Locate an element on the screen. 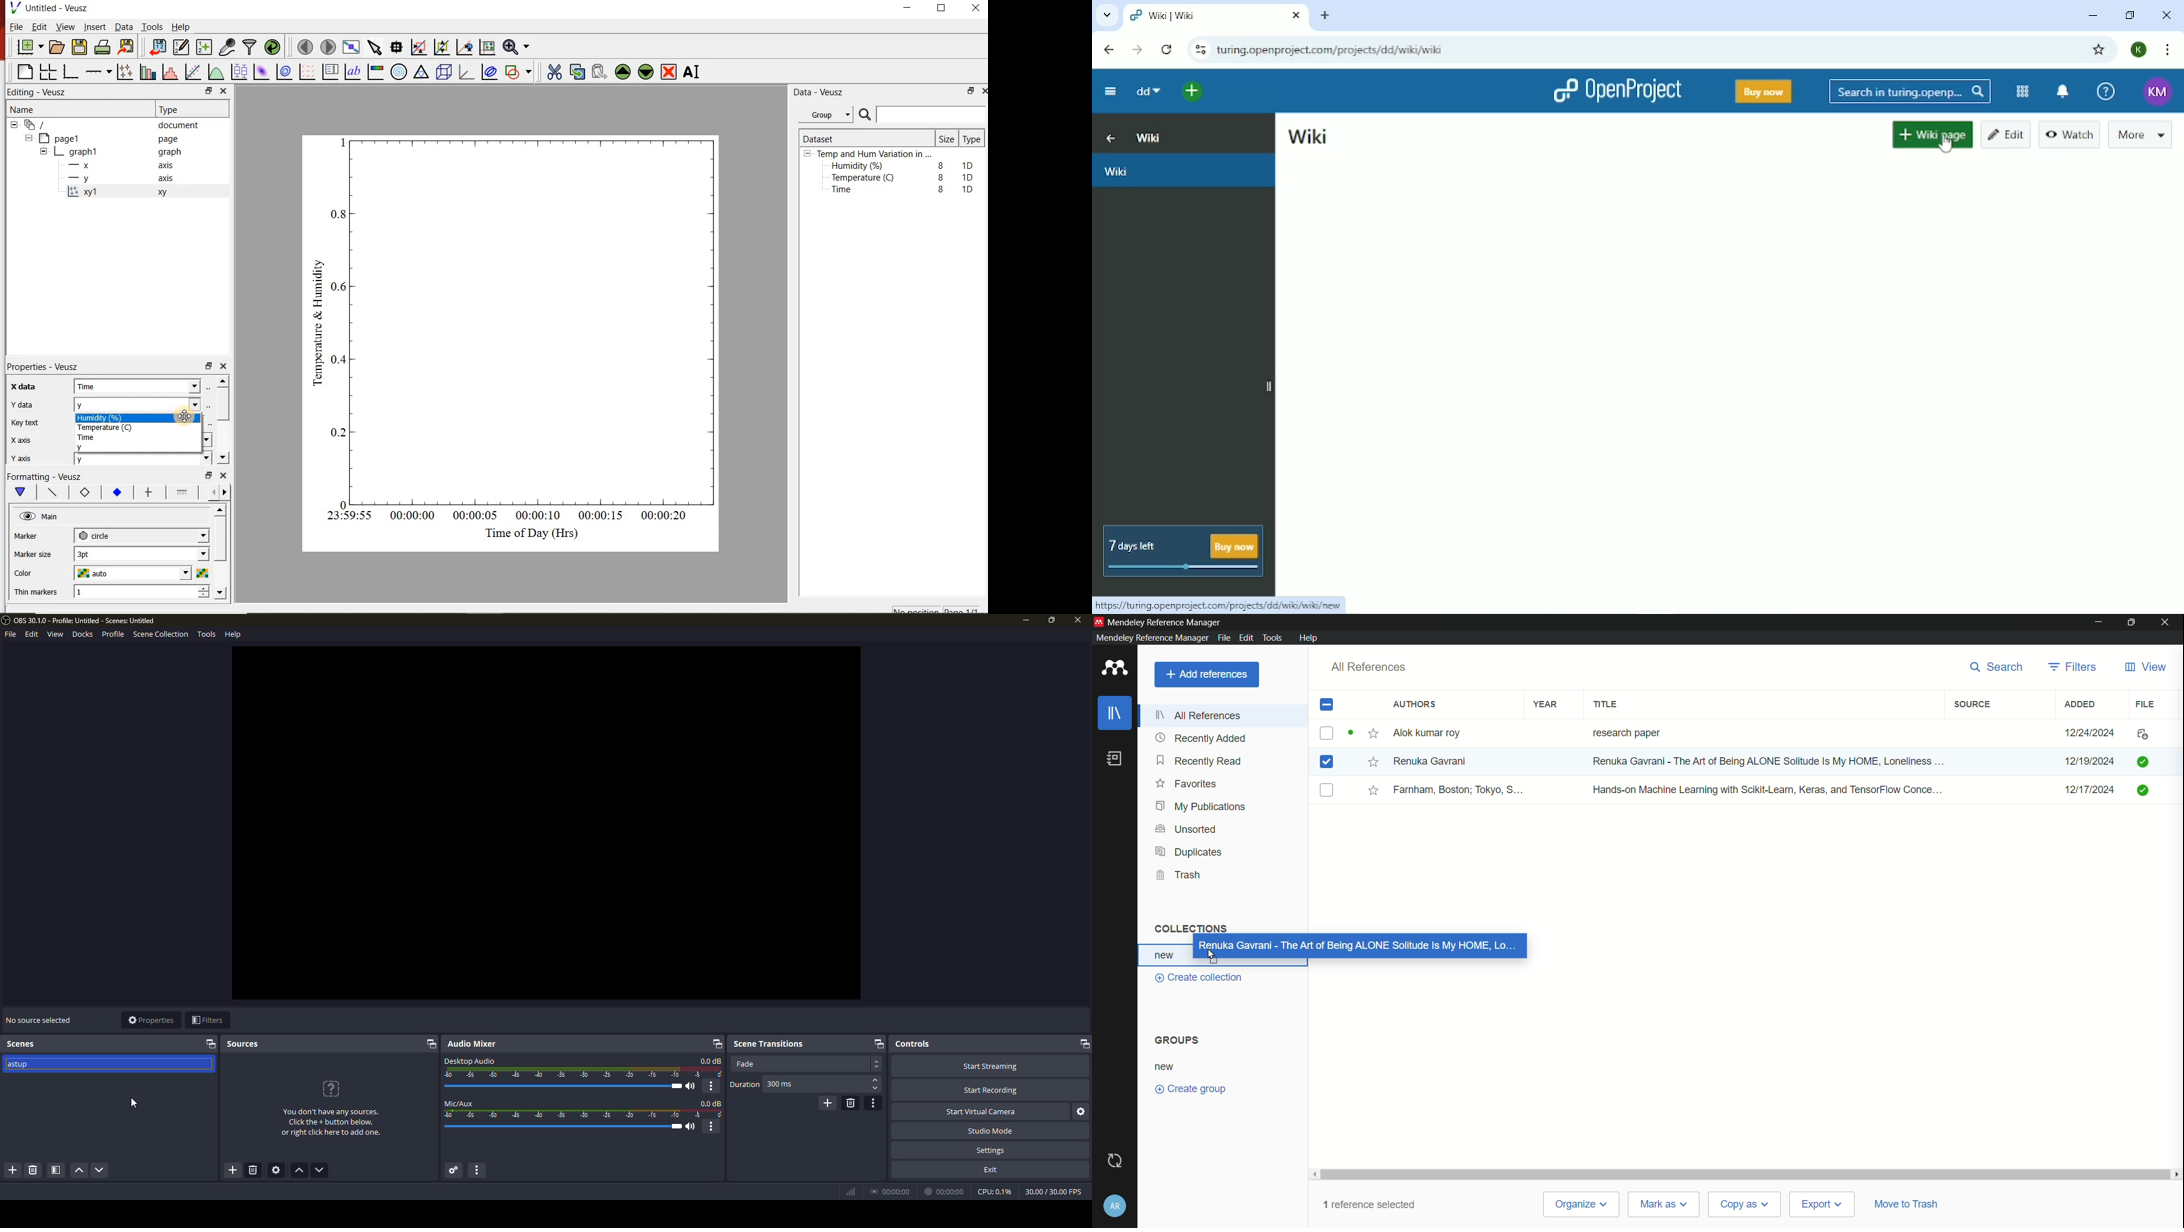  filters is located at coordinates (207, 1021).